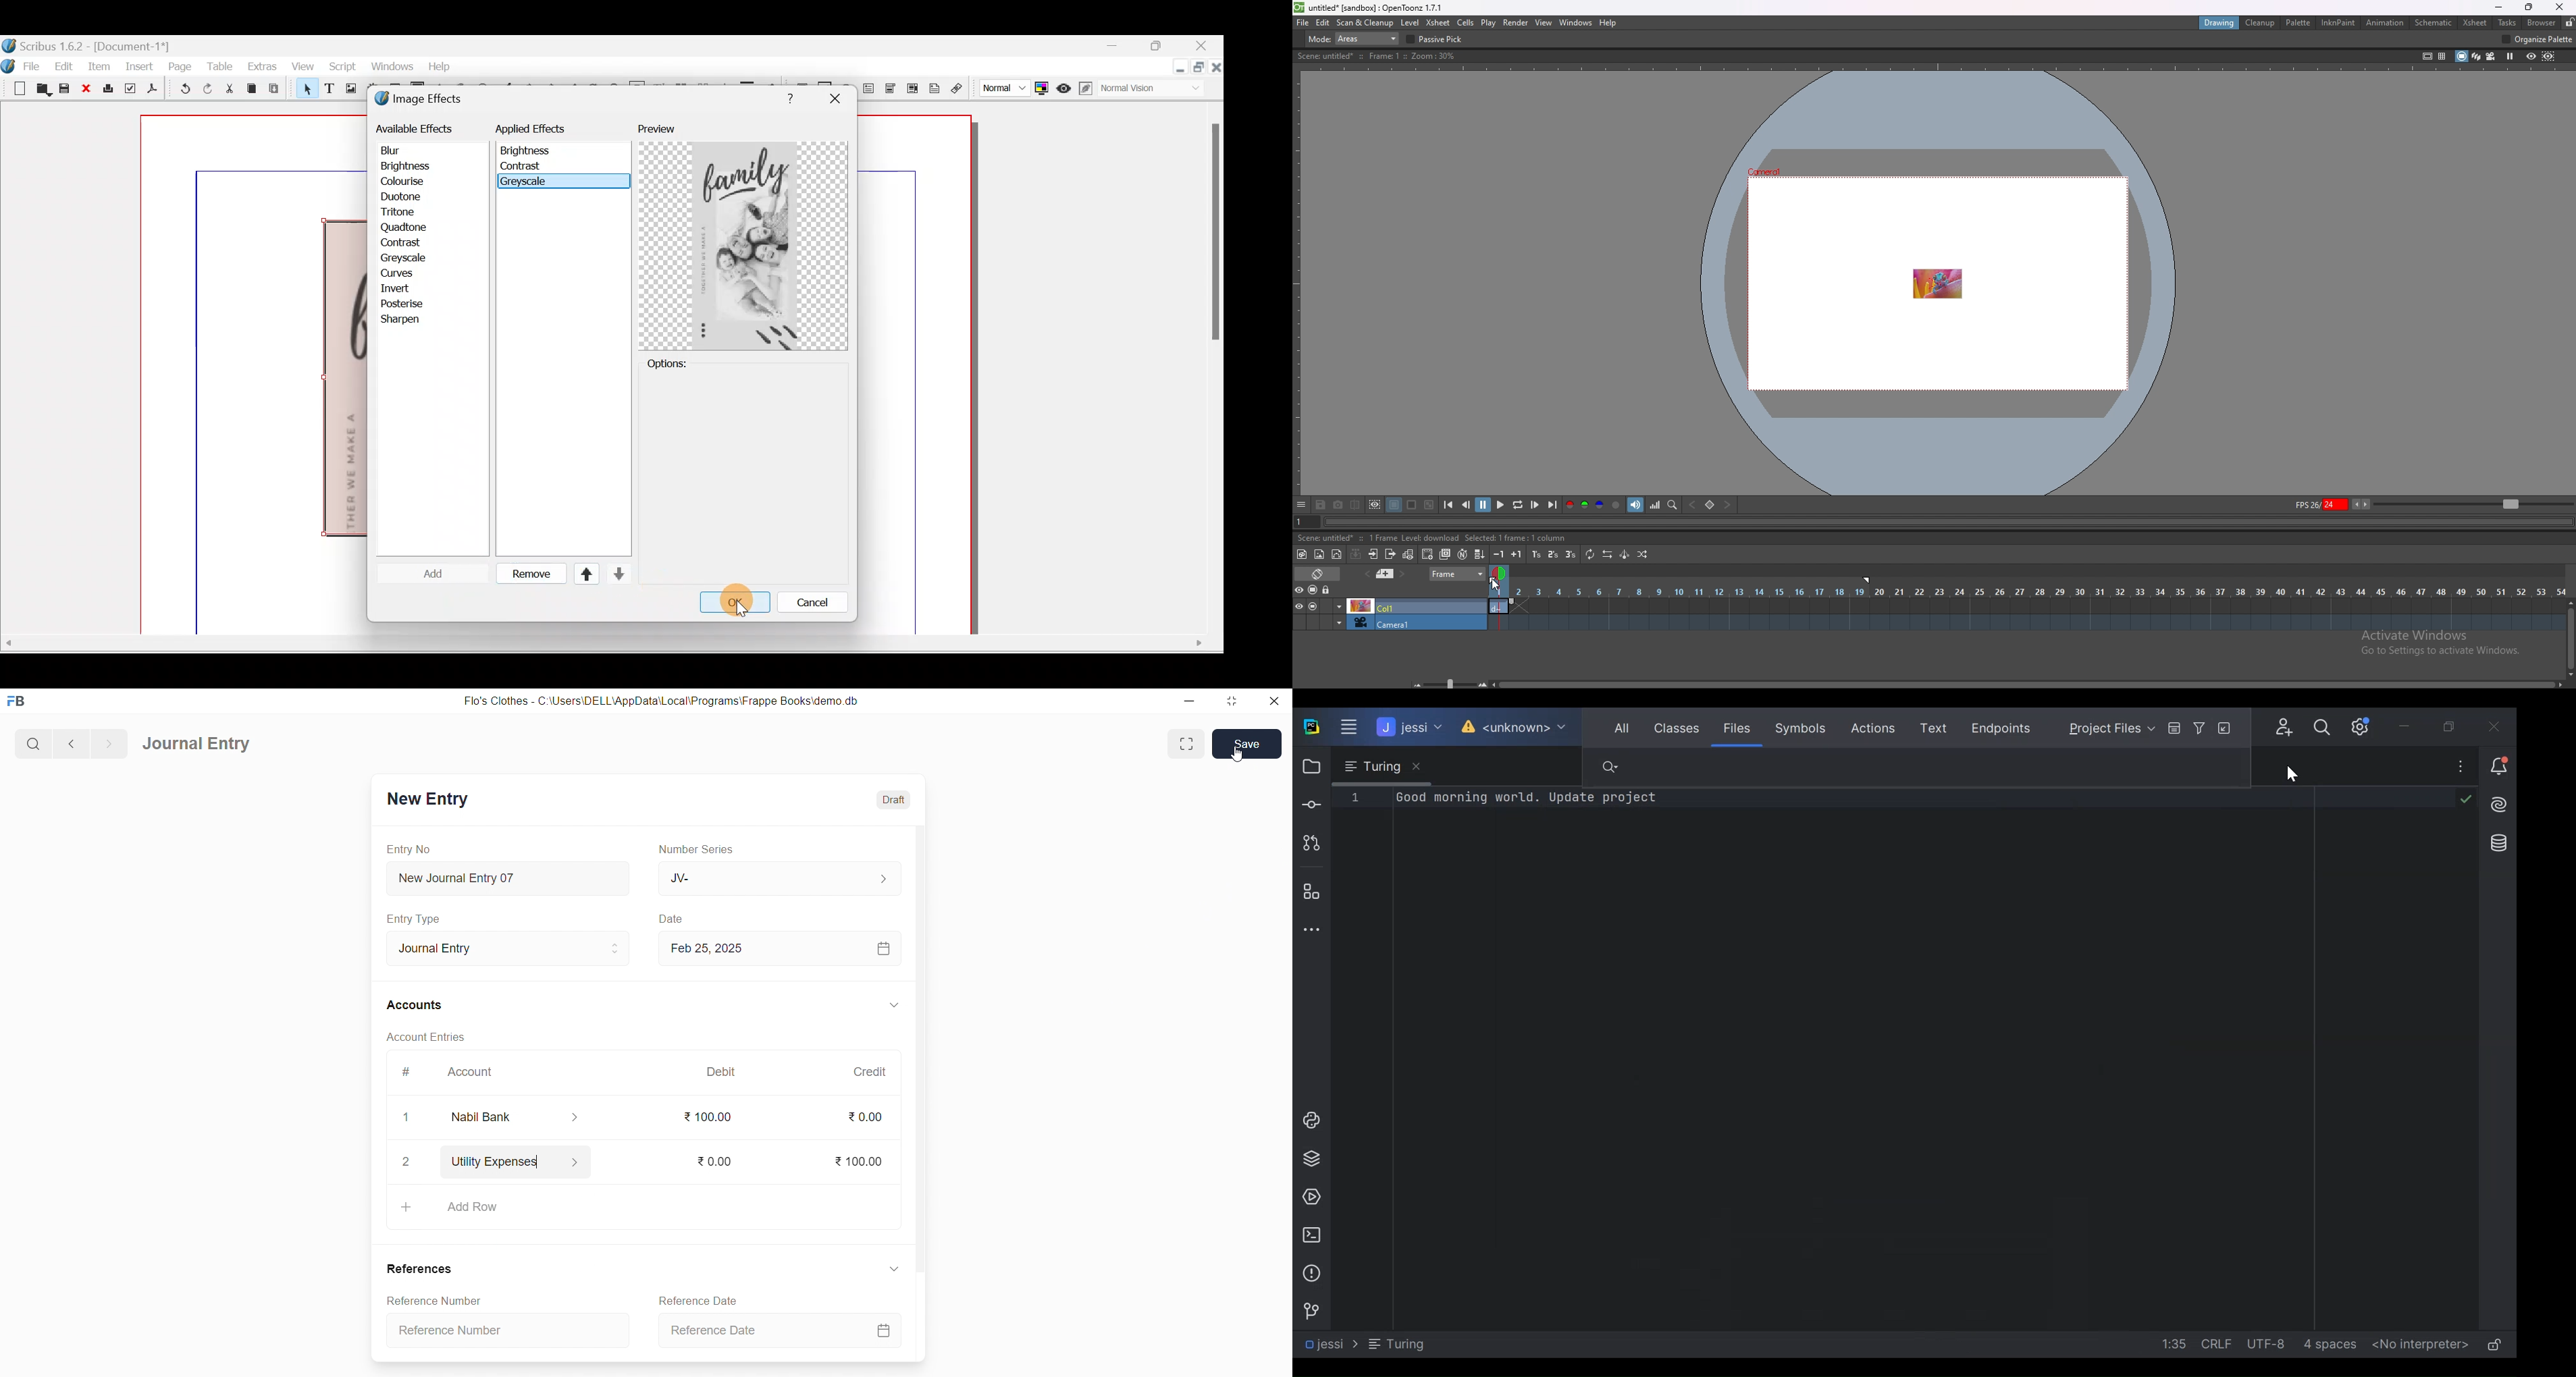  Describe the element at coordinates (527, 150) in the screenshot. I see `Brightness` at that location.